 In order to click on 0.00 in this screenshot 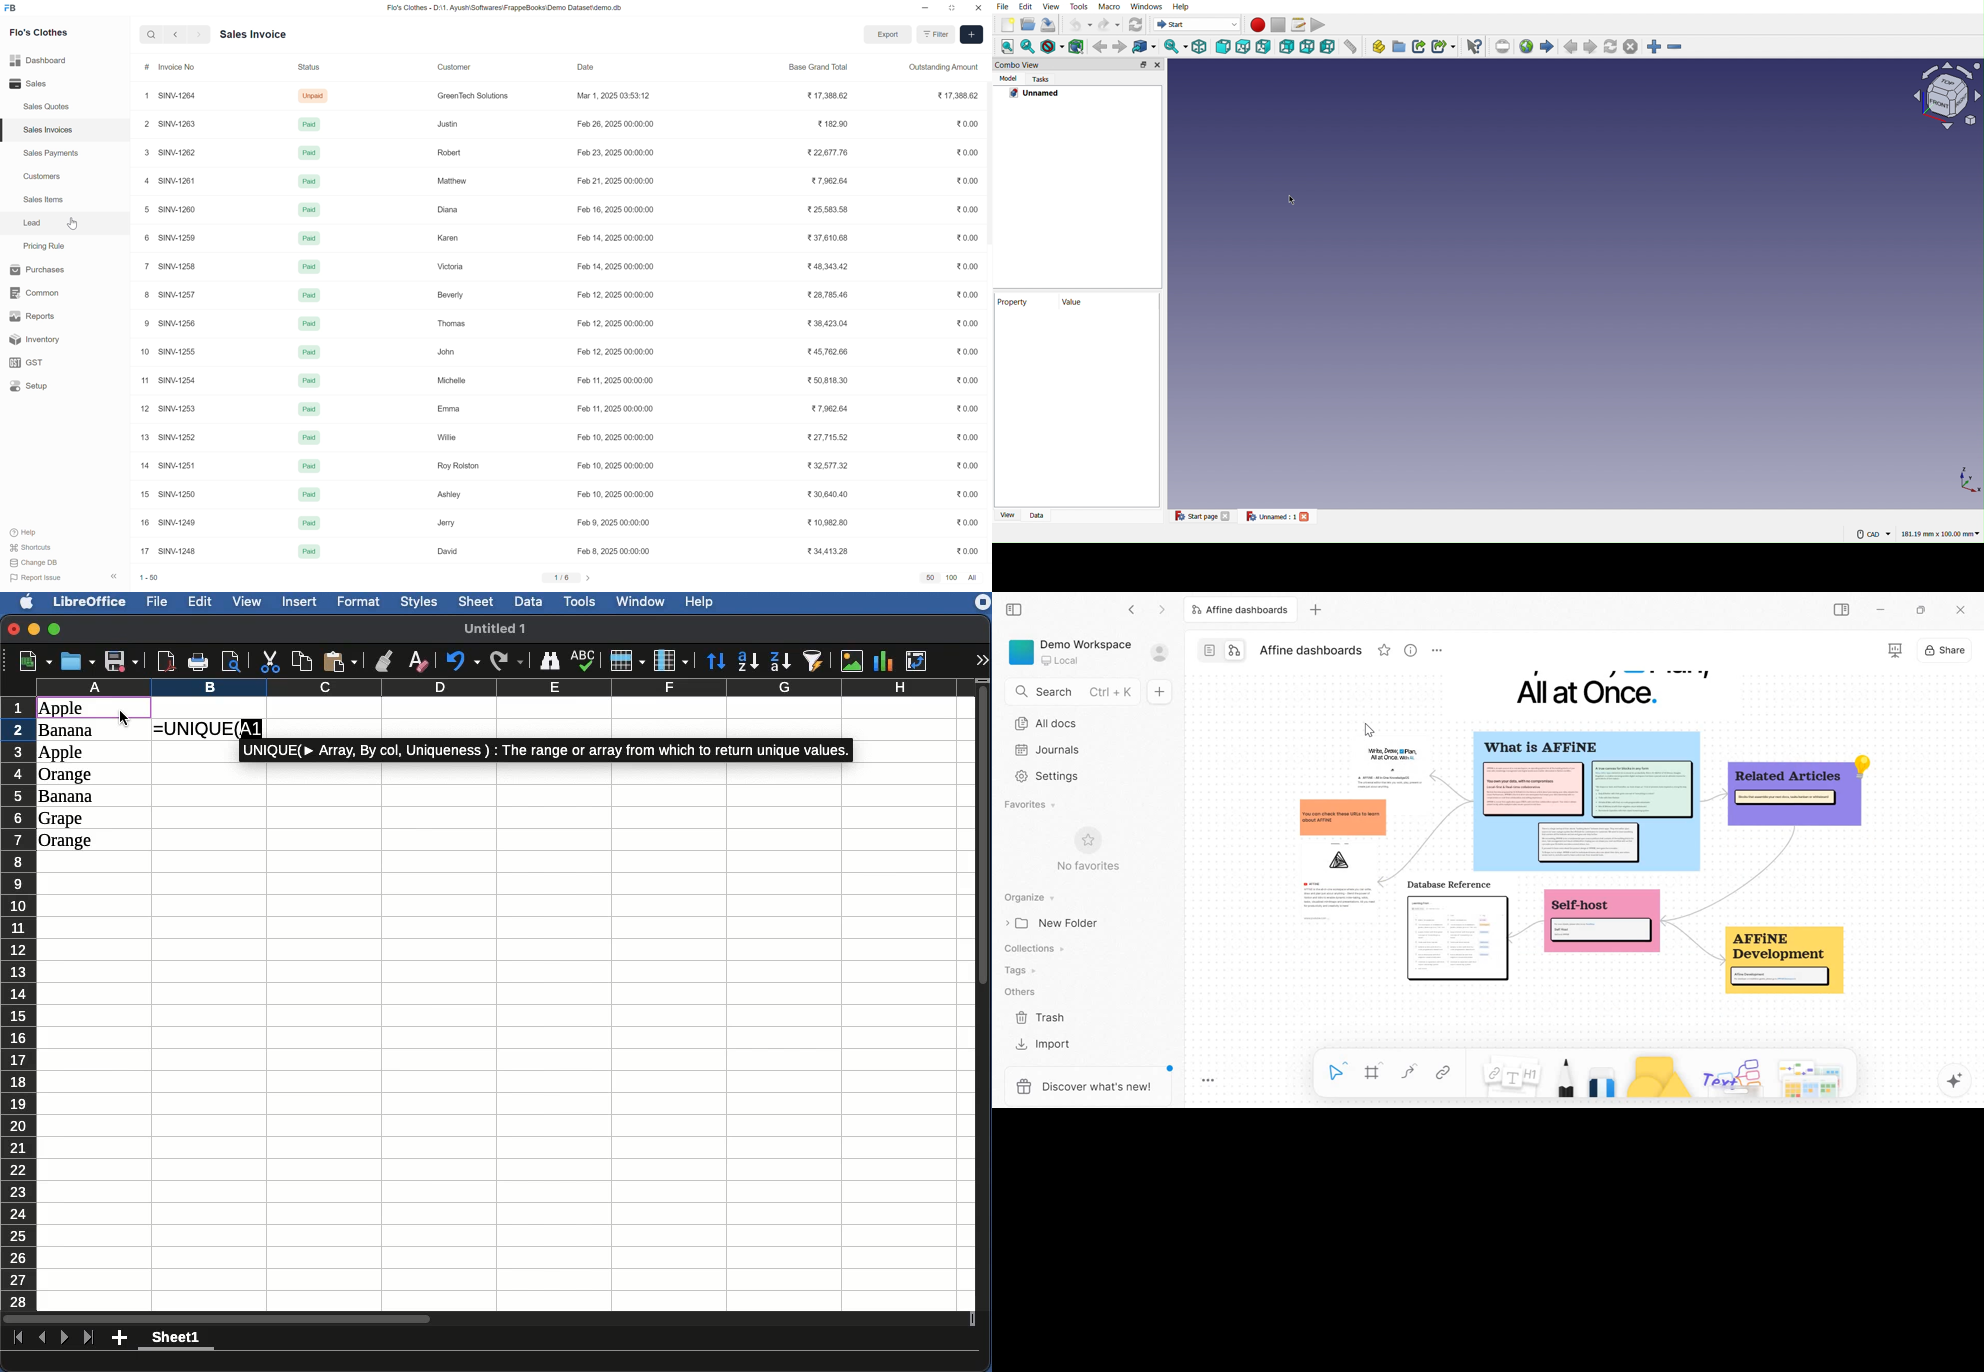, I will do `click(968, 435)`.